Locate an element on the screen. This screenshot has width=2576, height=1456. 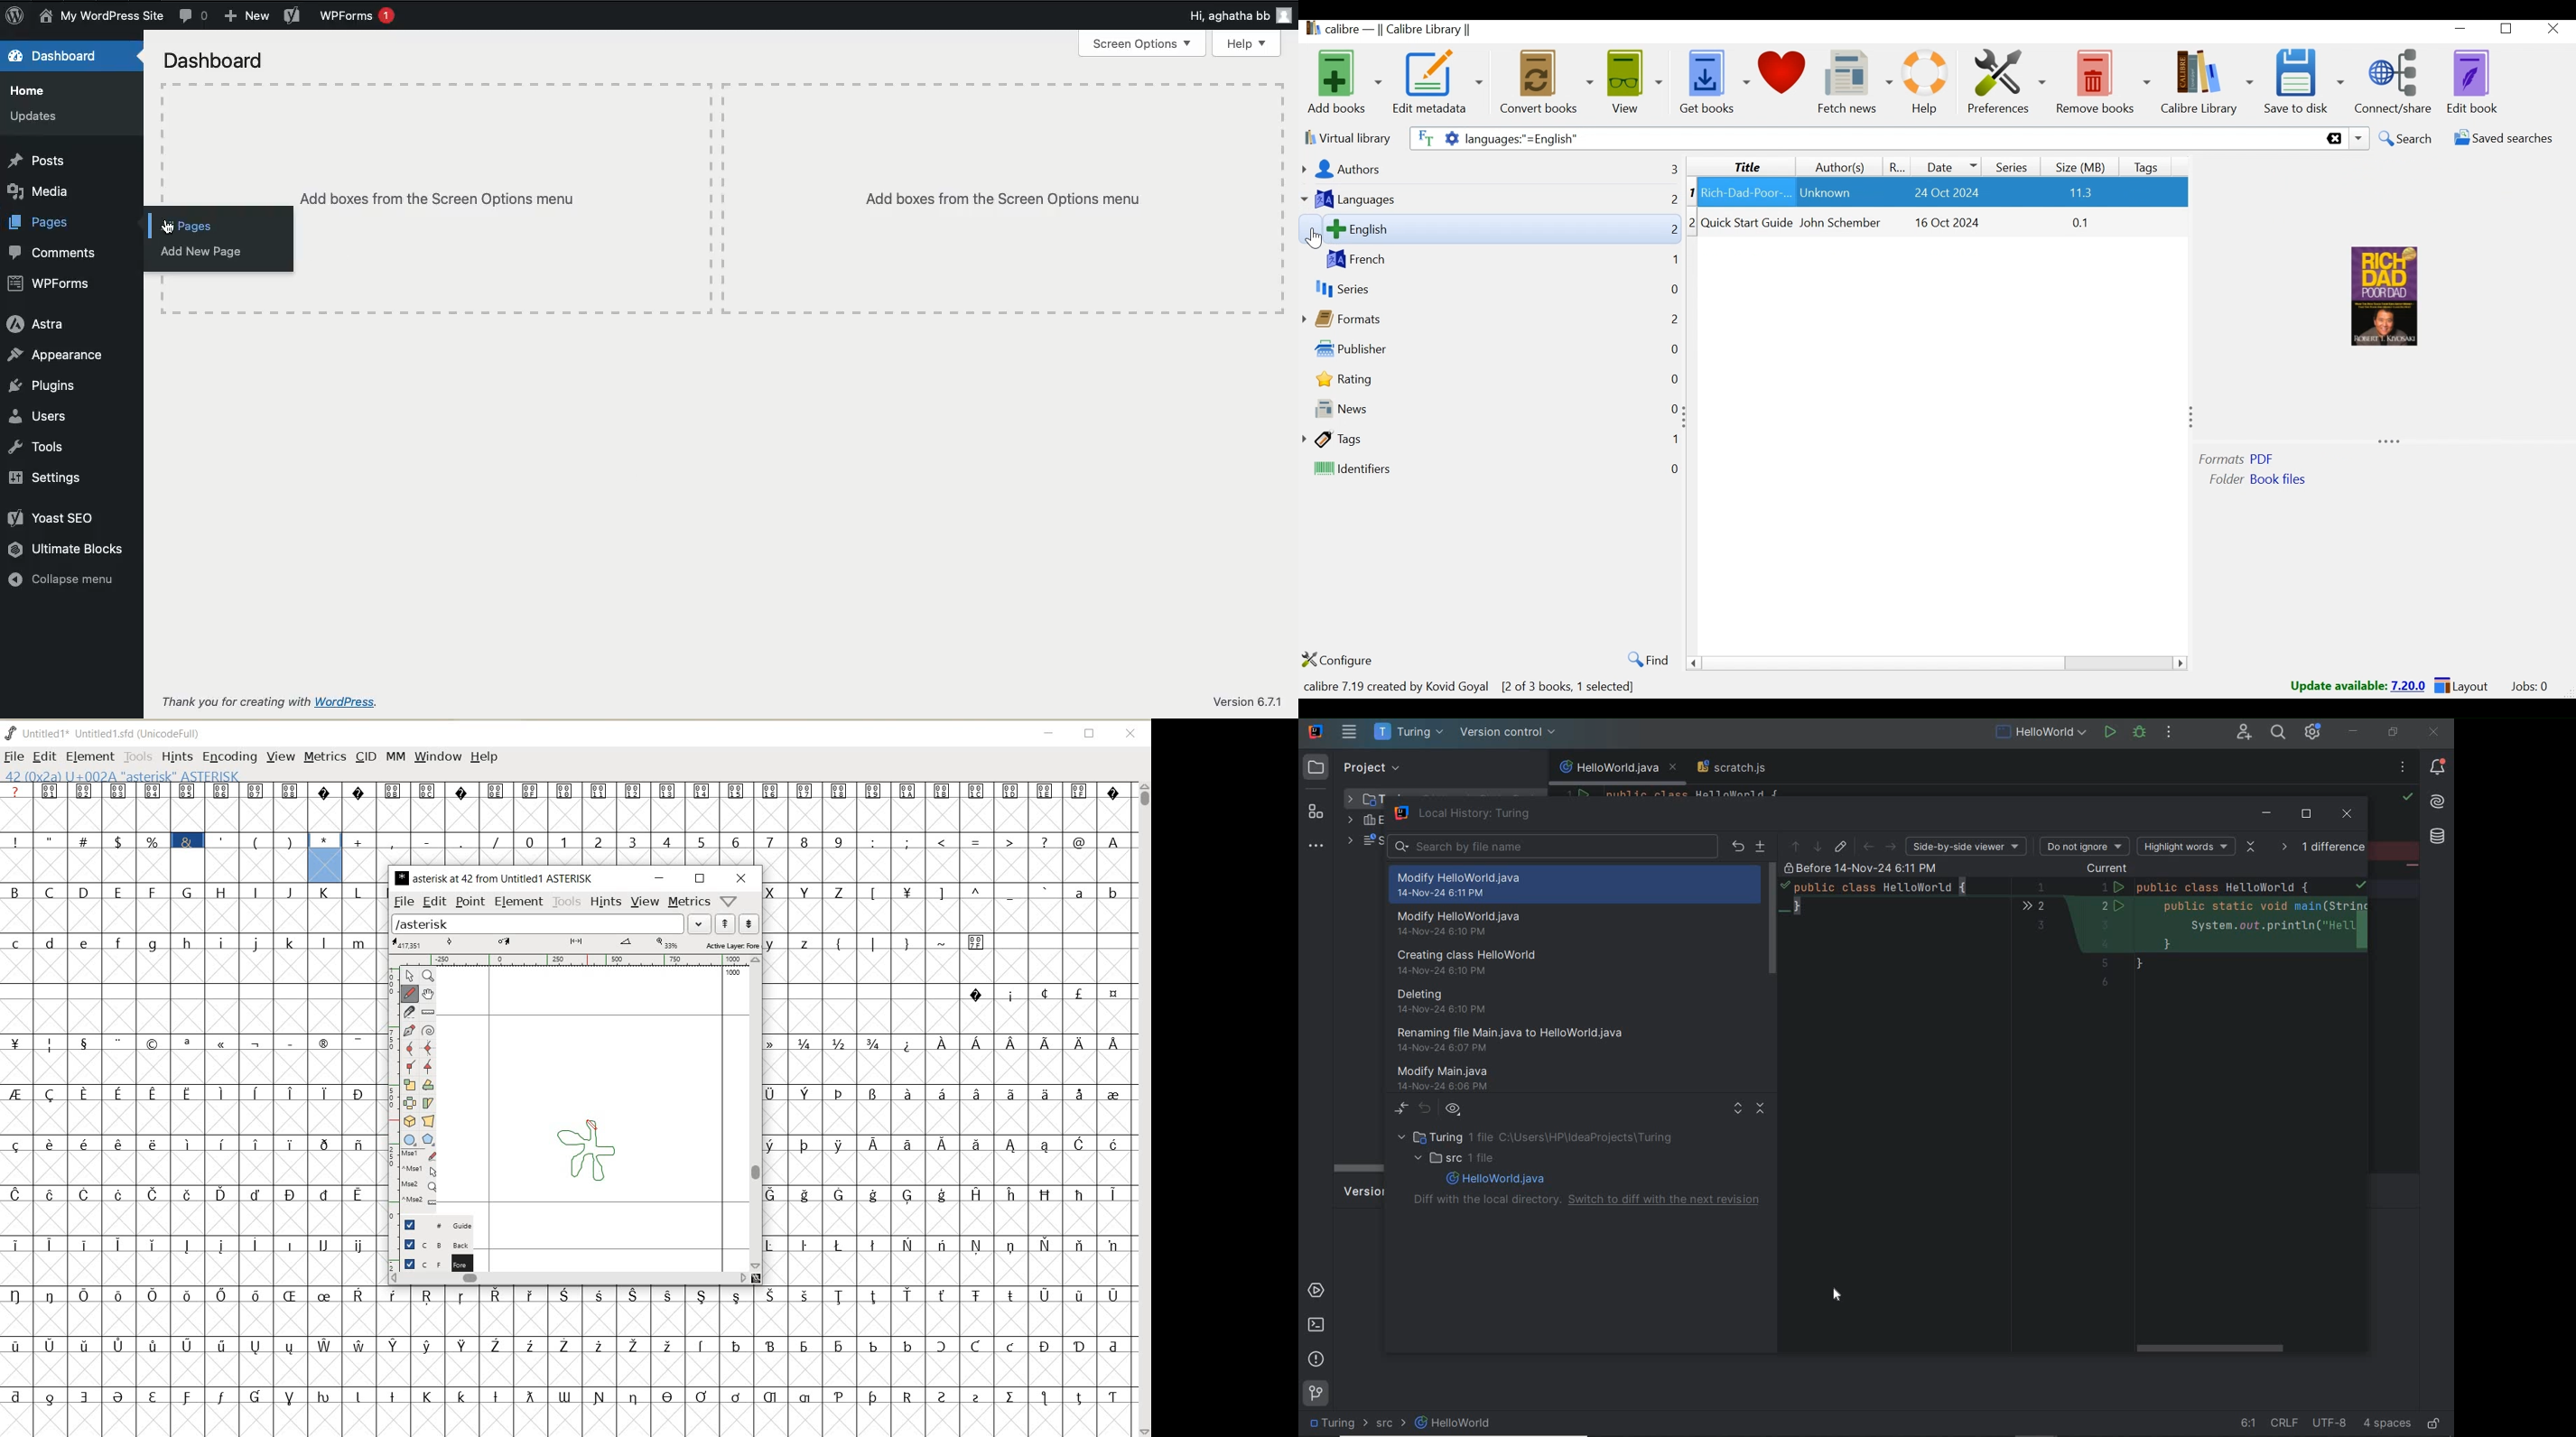
Remove books is located at coordinates (2104, 82).